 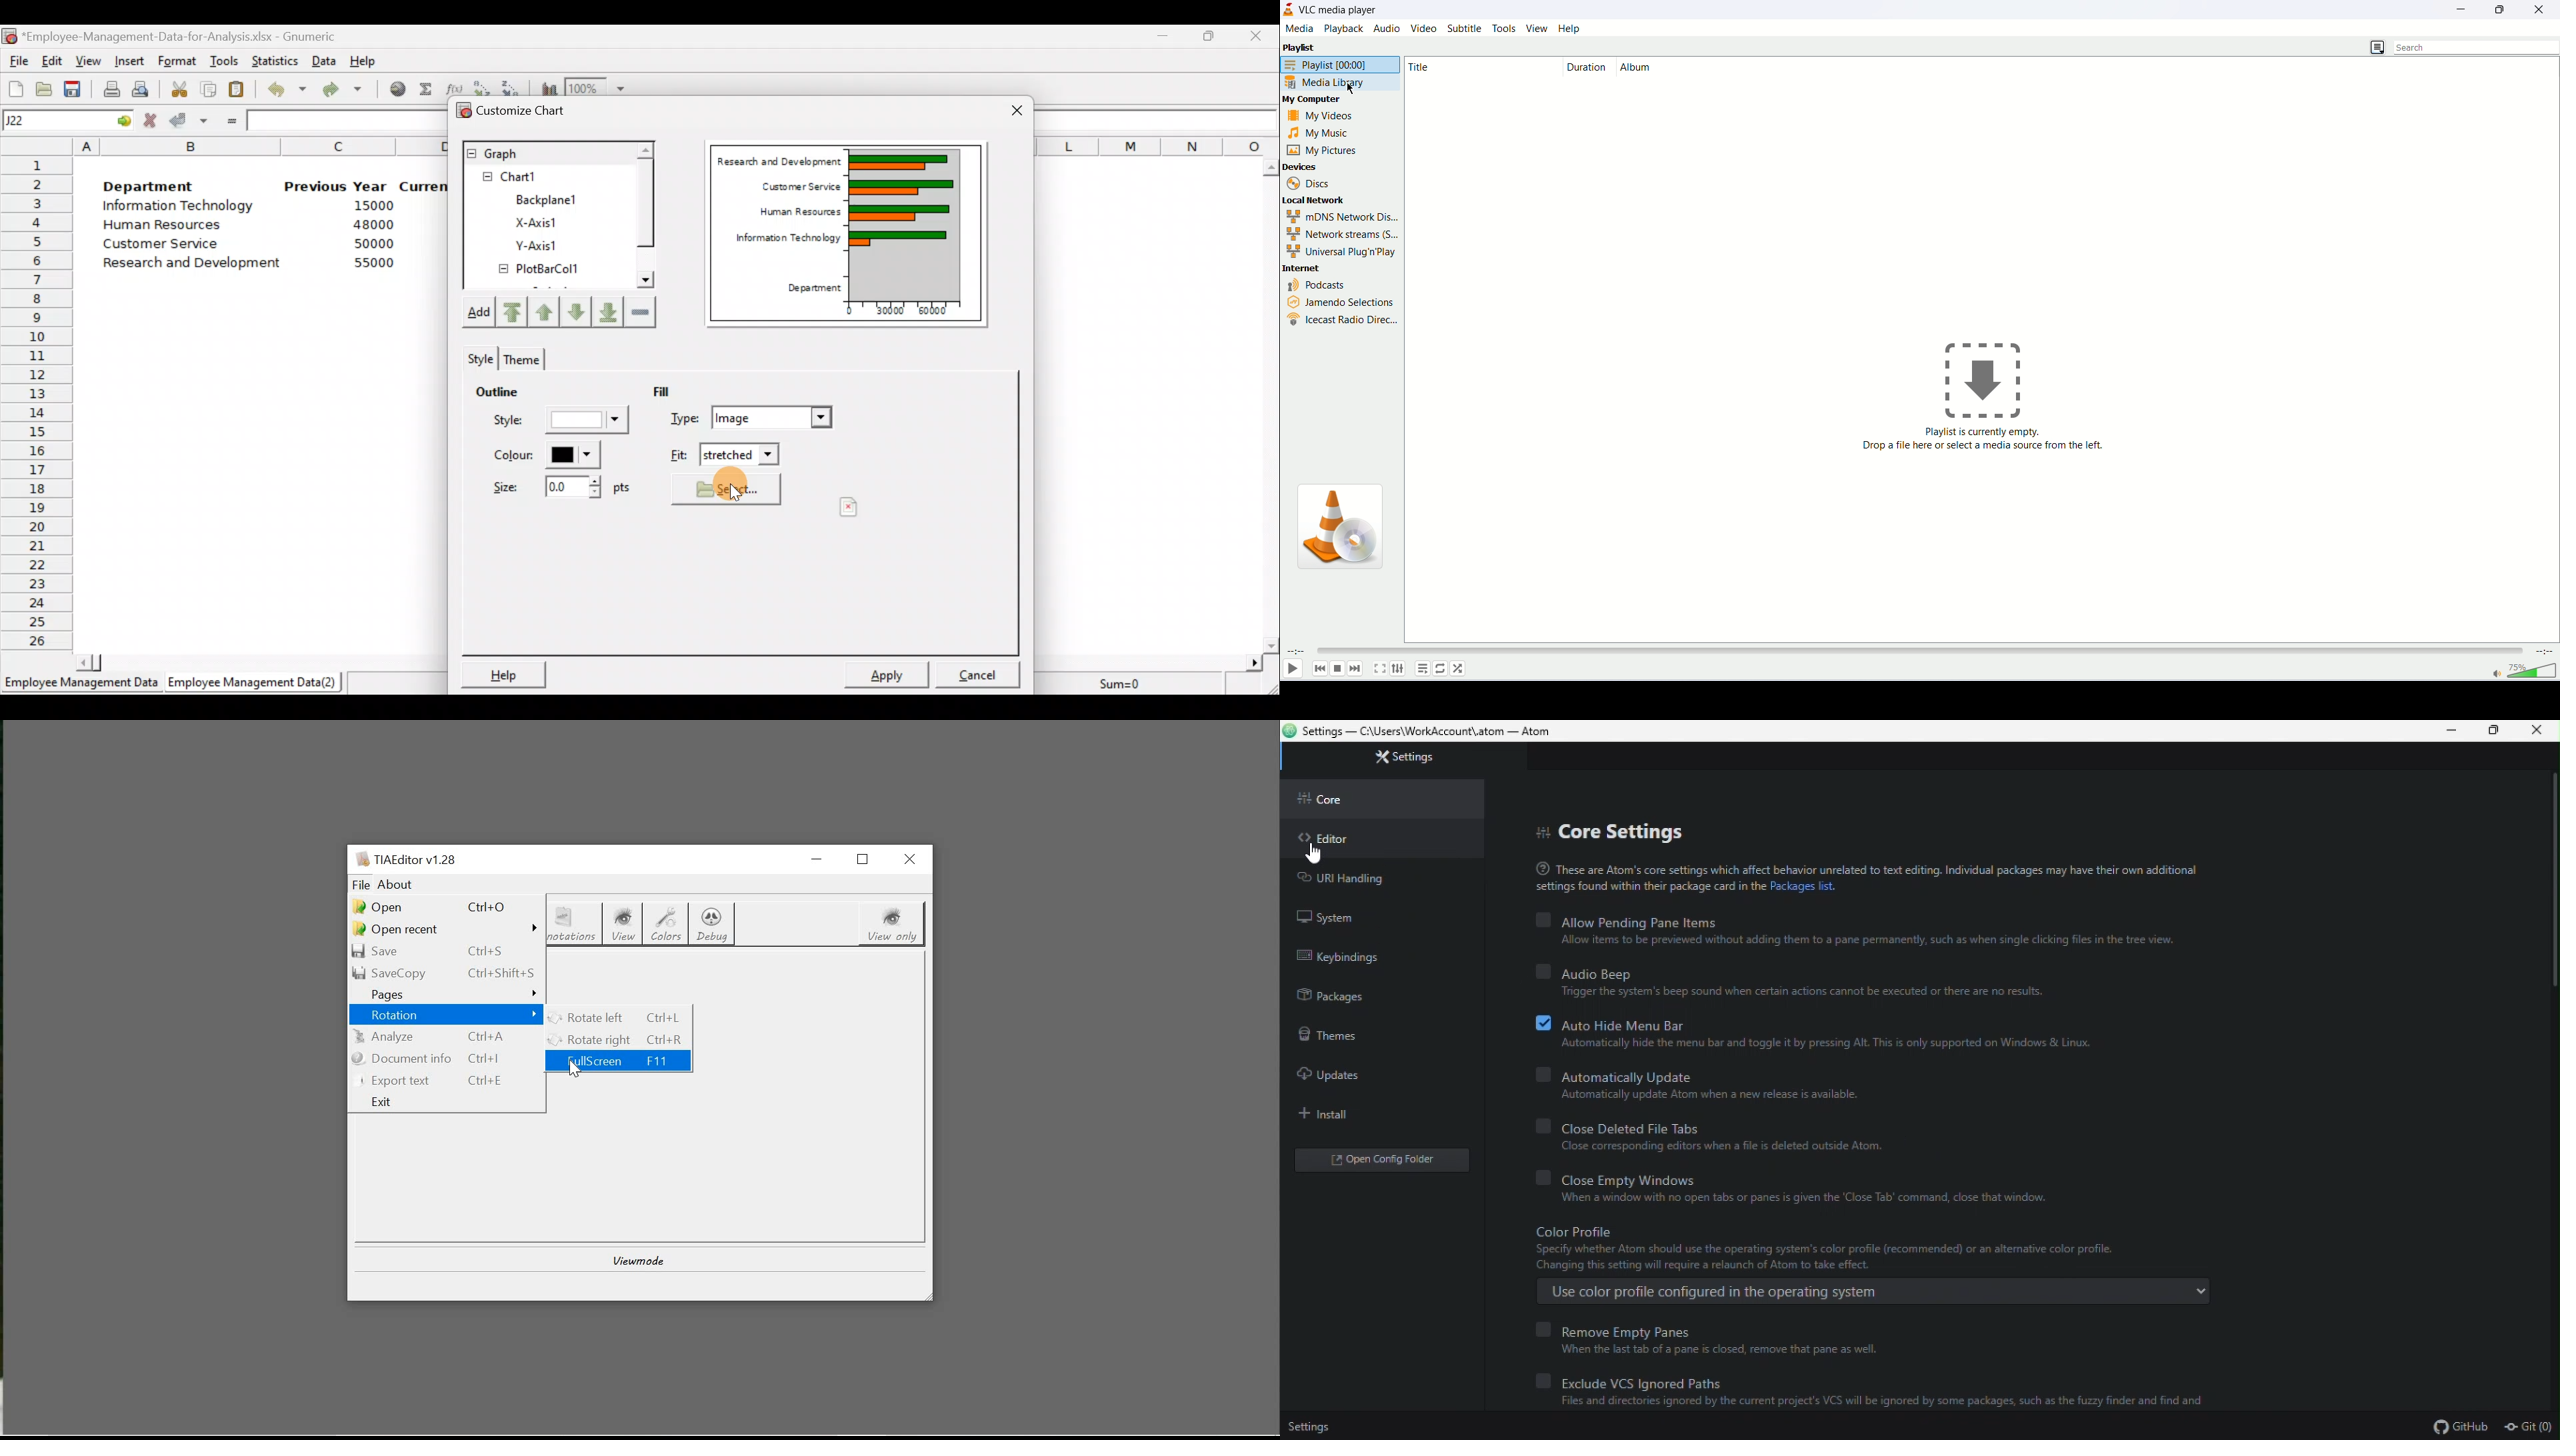 What do you see at coordinates (172, 226) in the screenshot?
I see `Human Resources` at bounding box center [172, 226].